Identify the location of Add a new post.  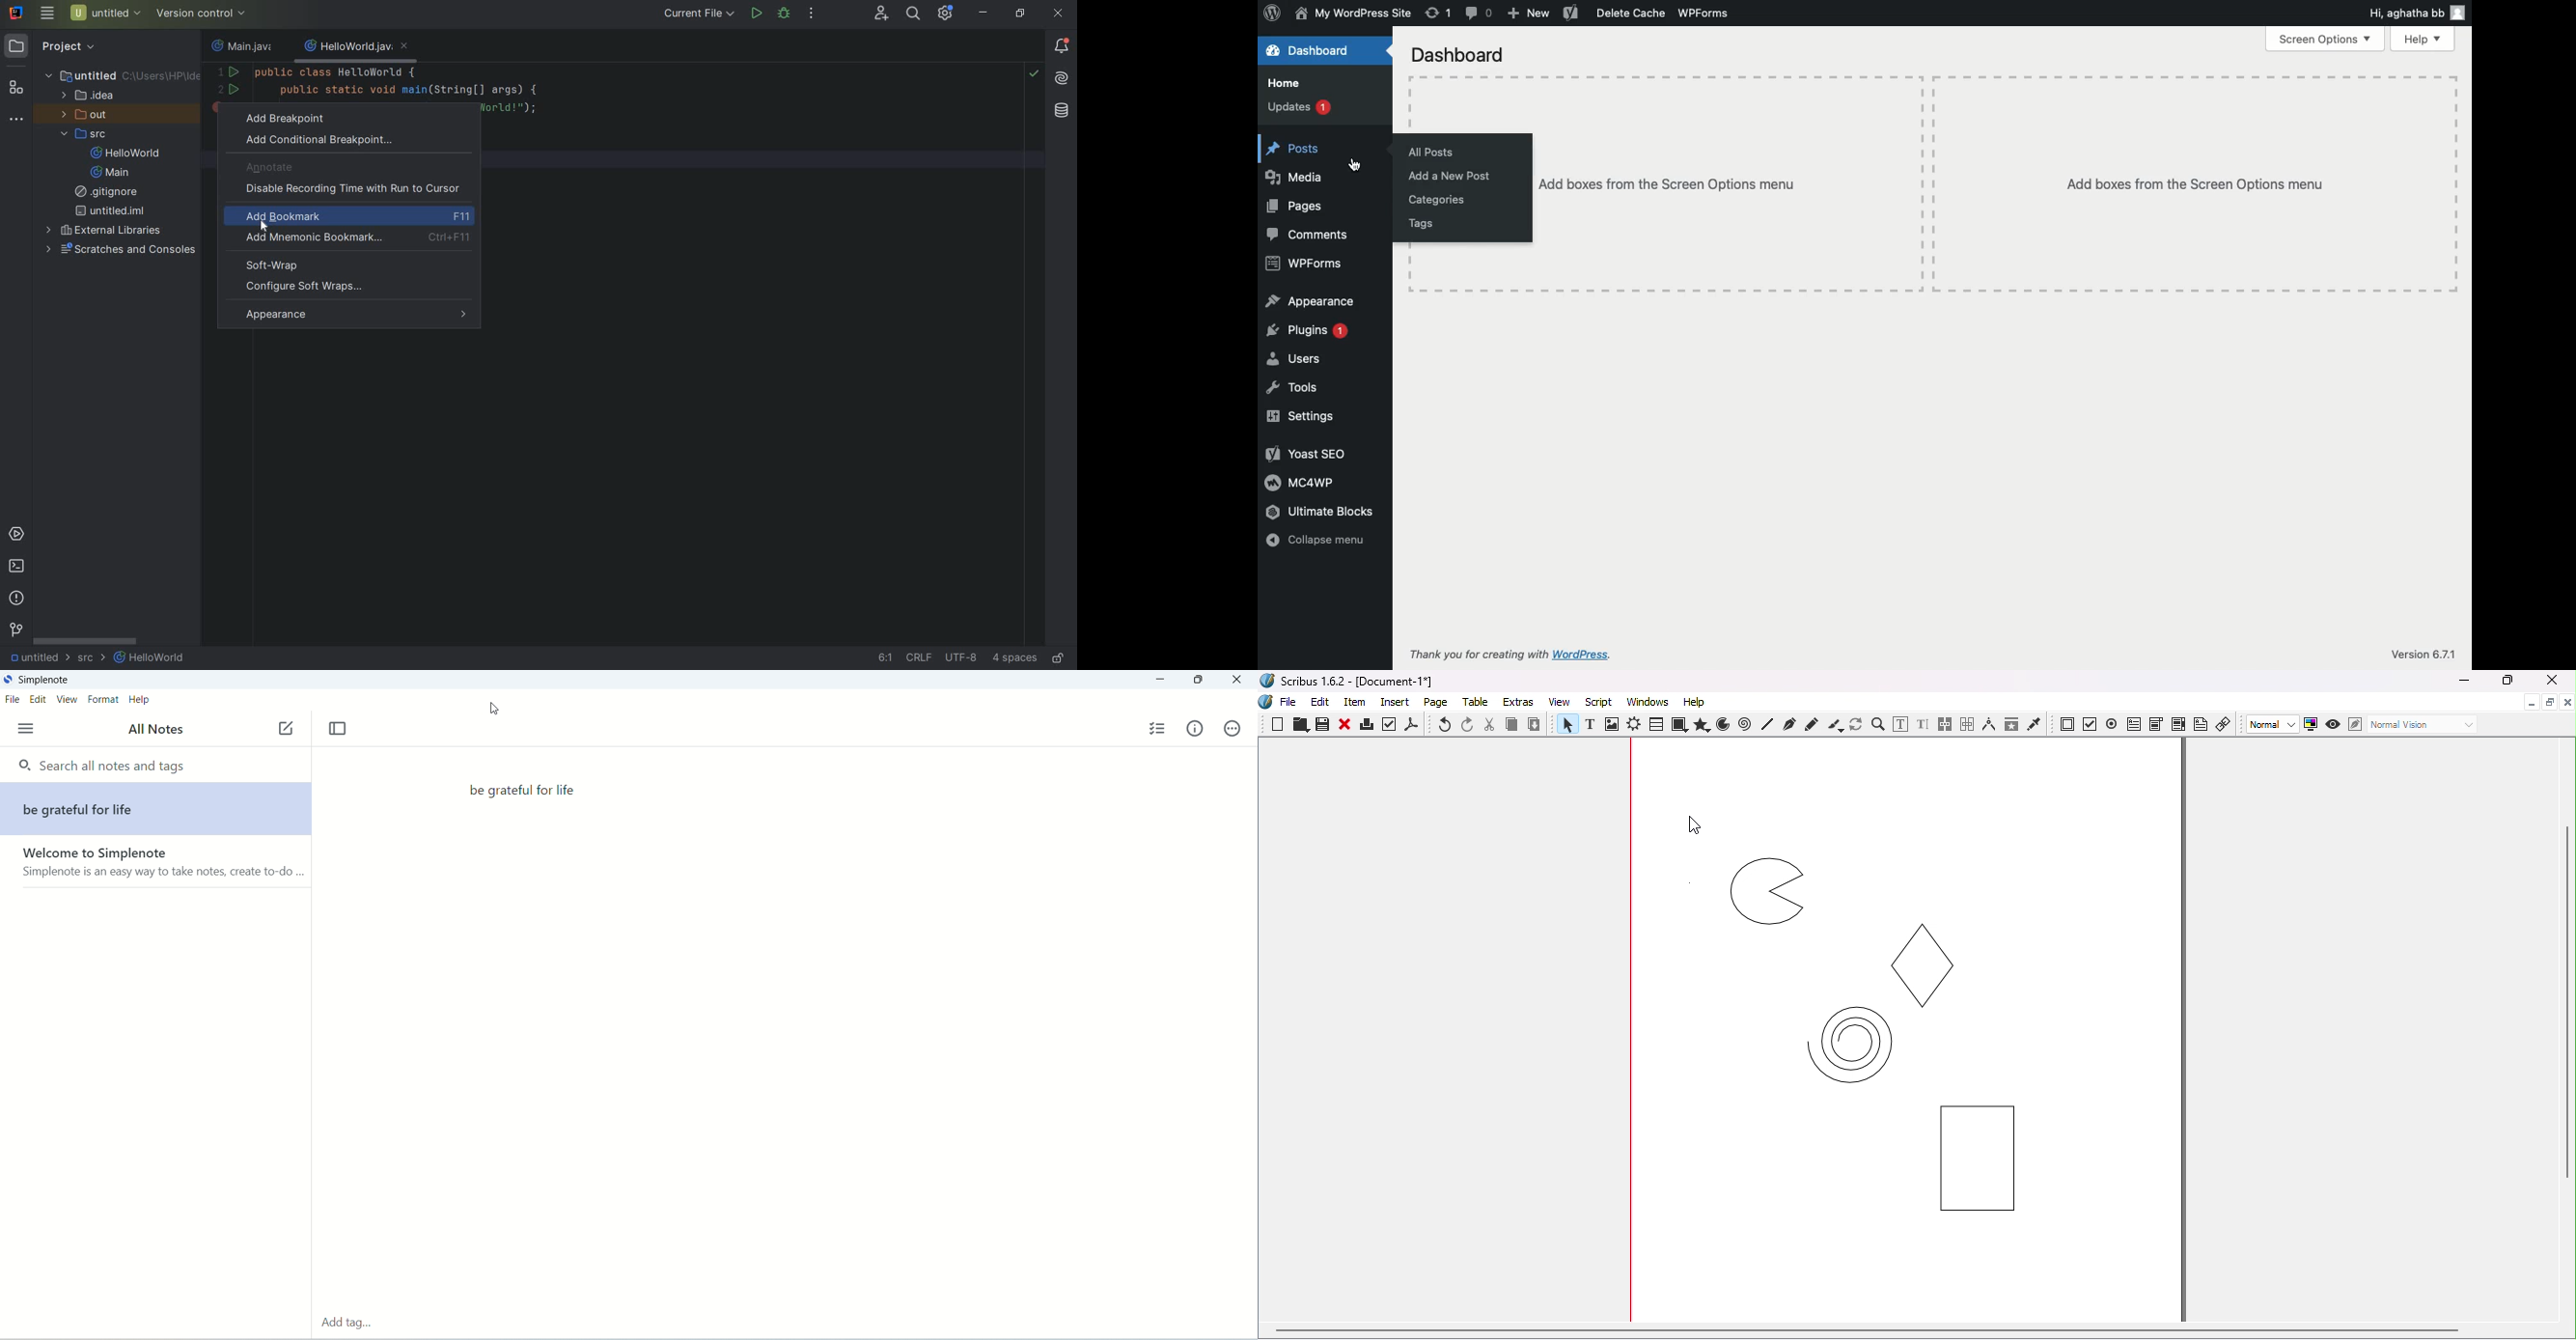
(1451, 176).